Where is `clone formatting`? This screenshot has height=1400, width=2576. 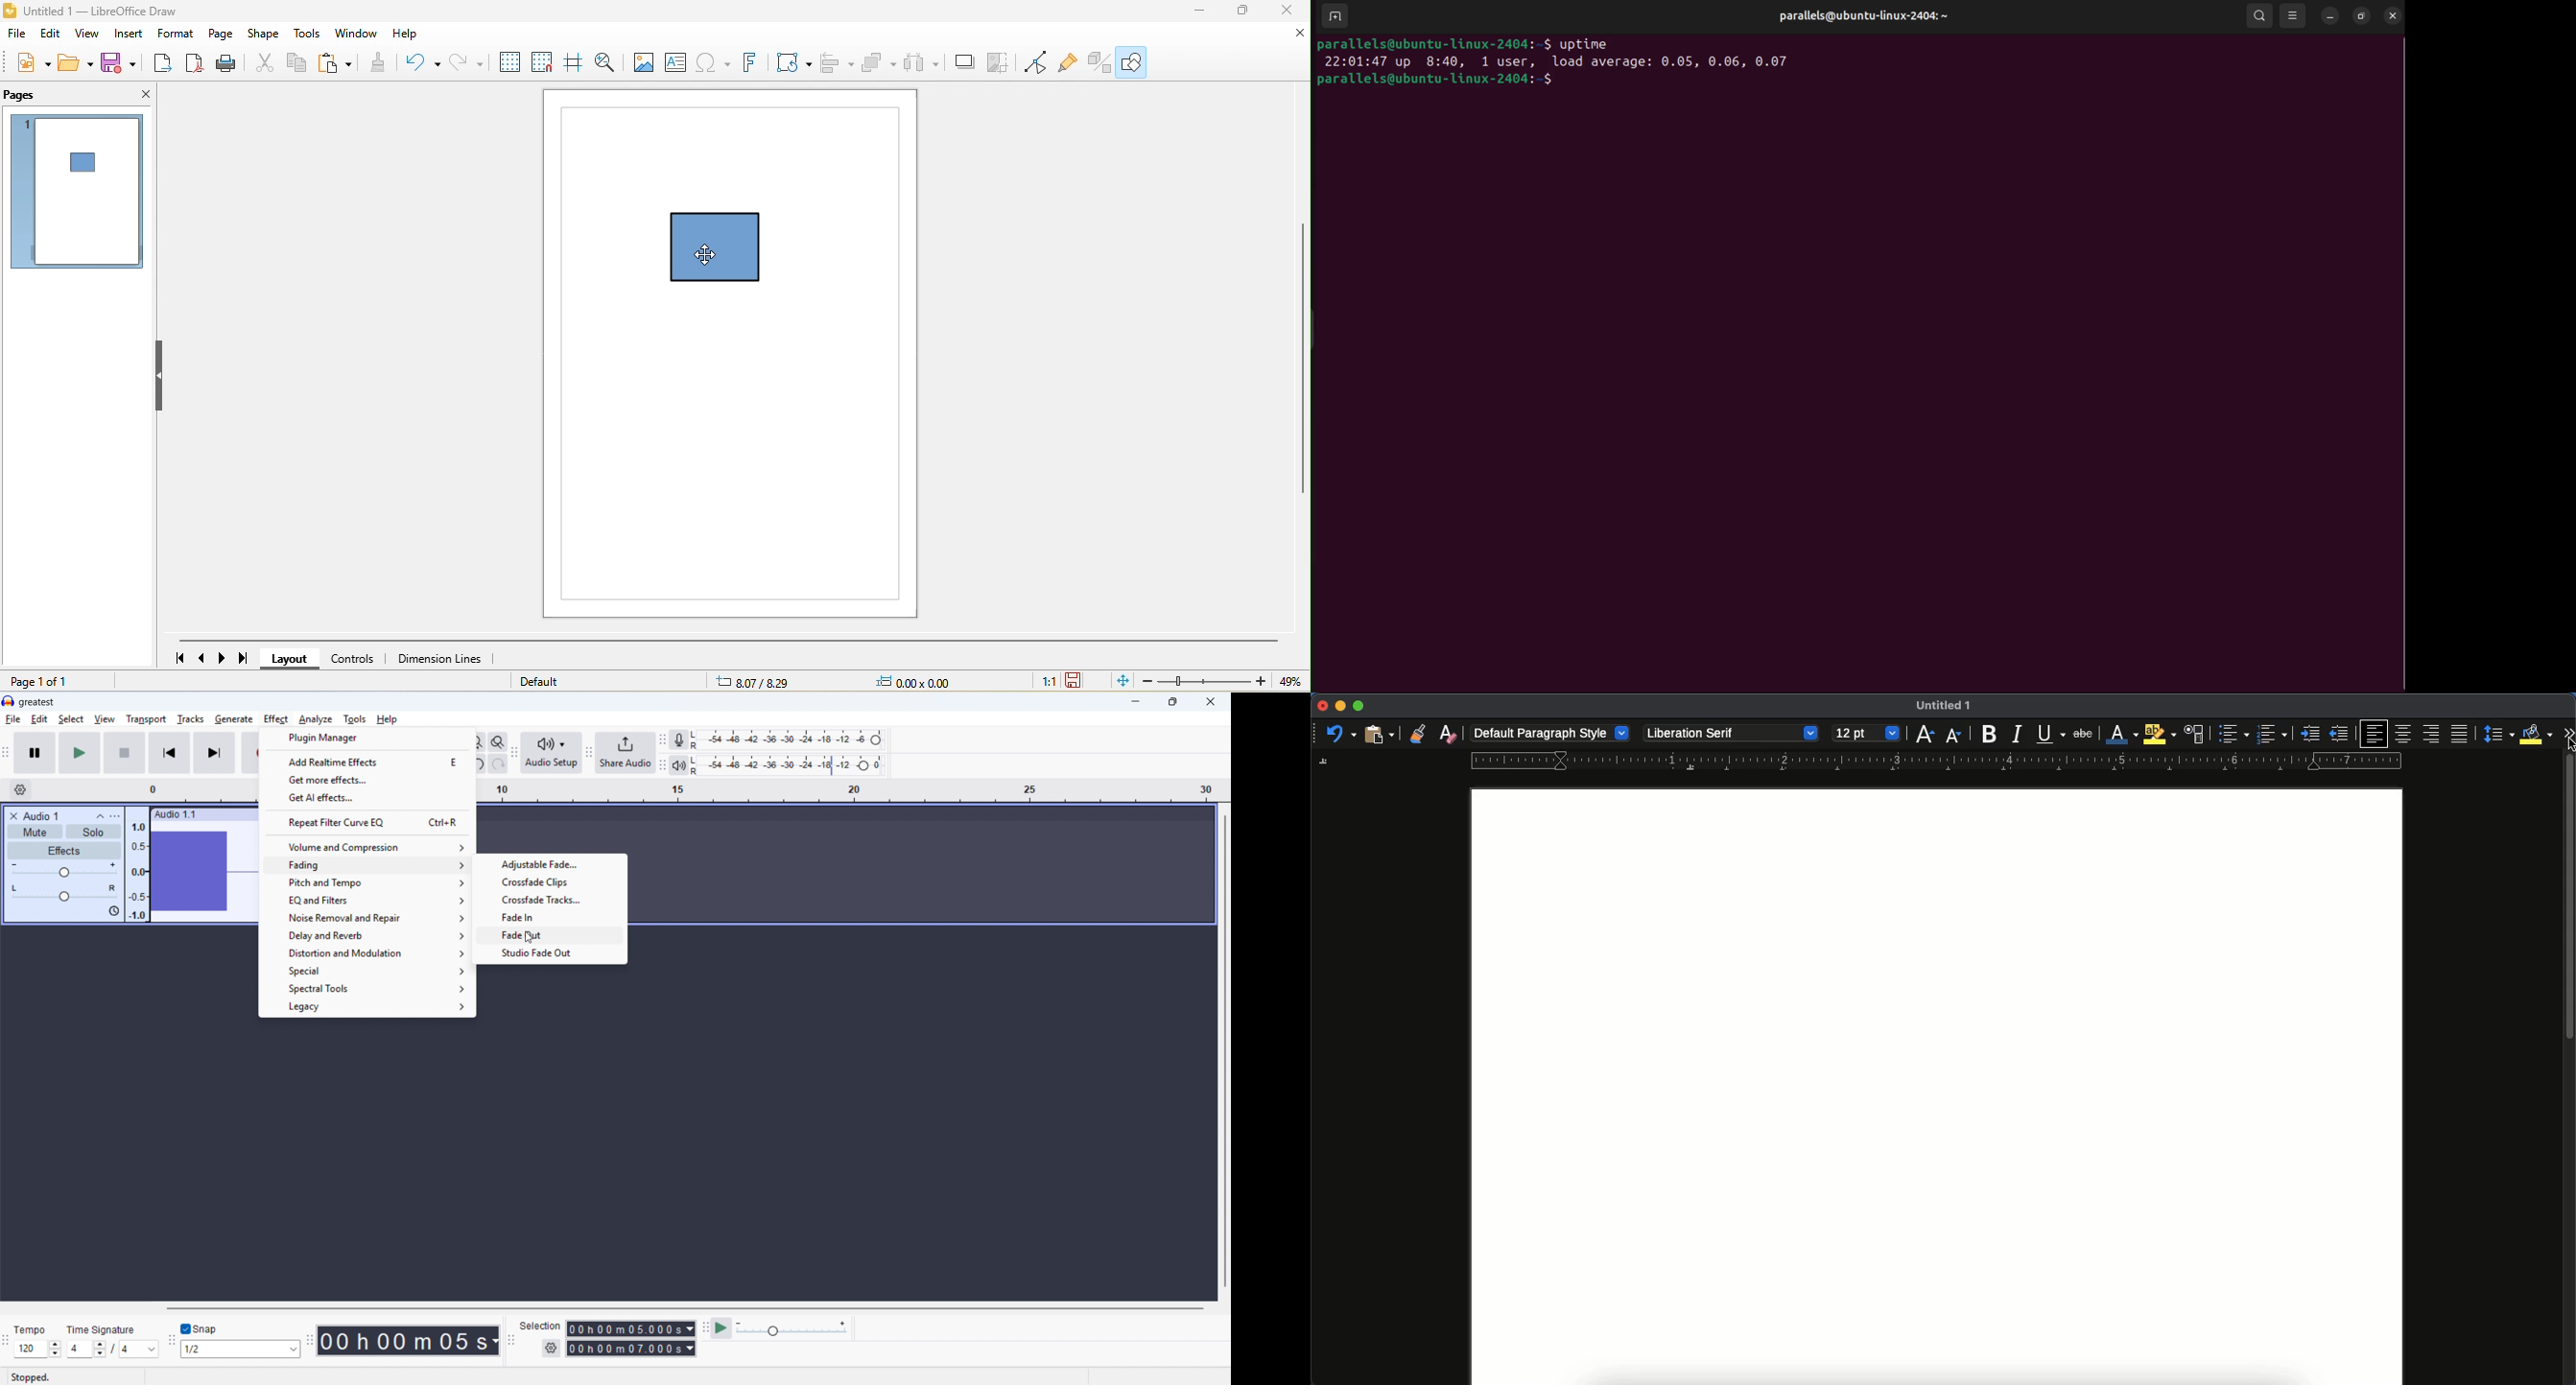
clone formatting is located at coordinates (1417, 734).